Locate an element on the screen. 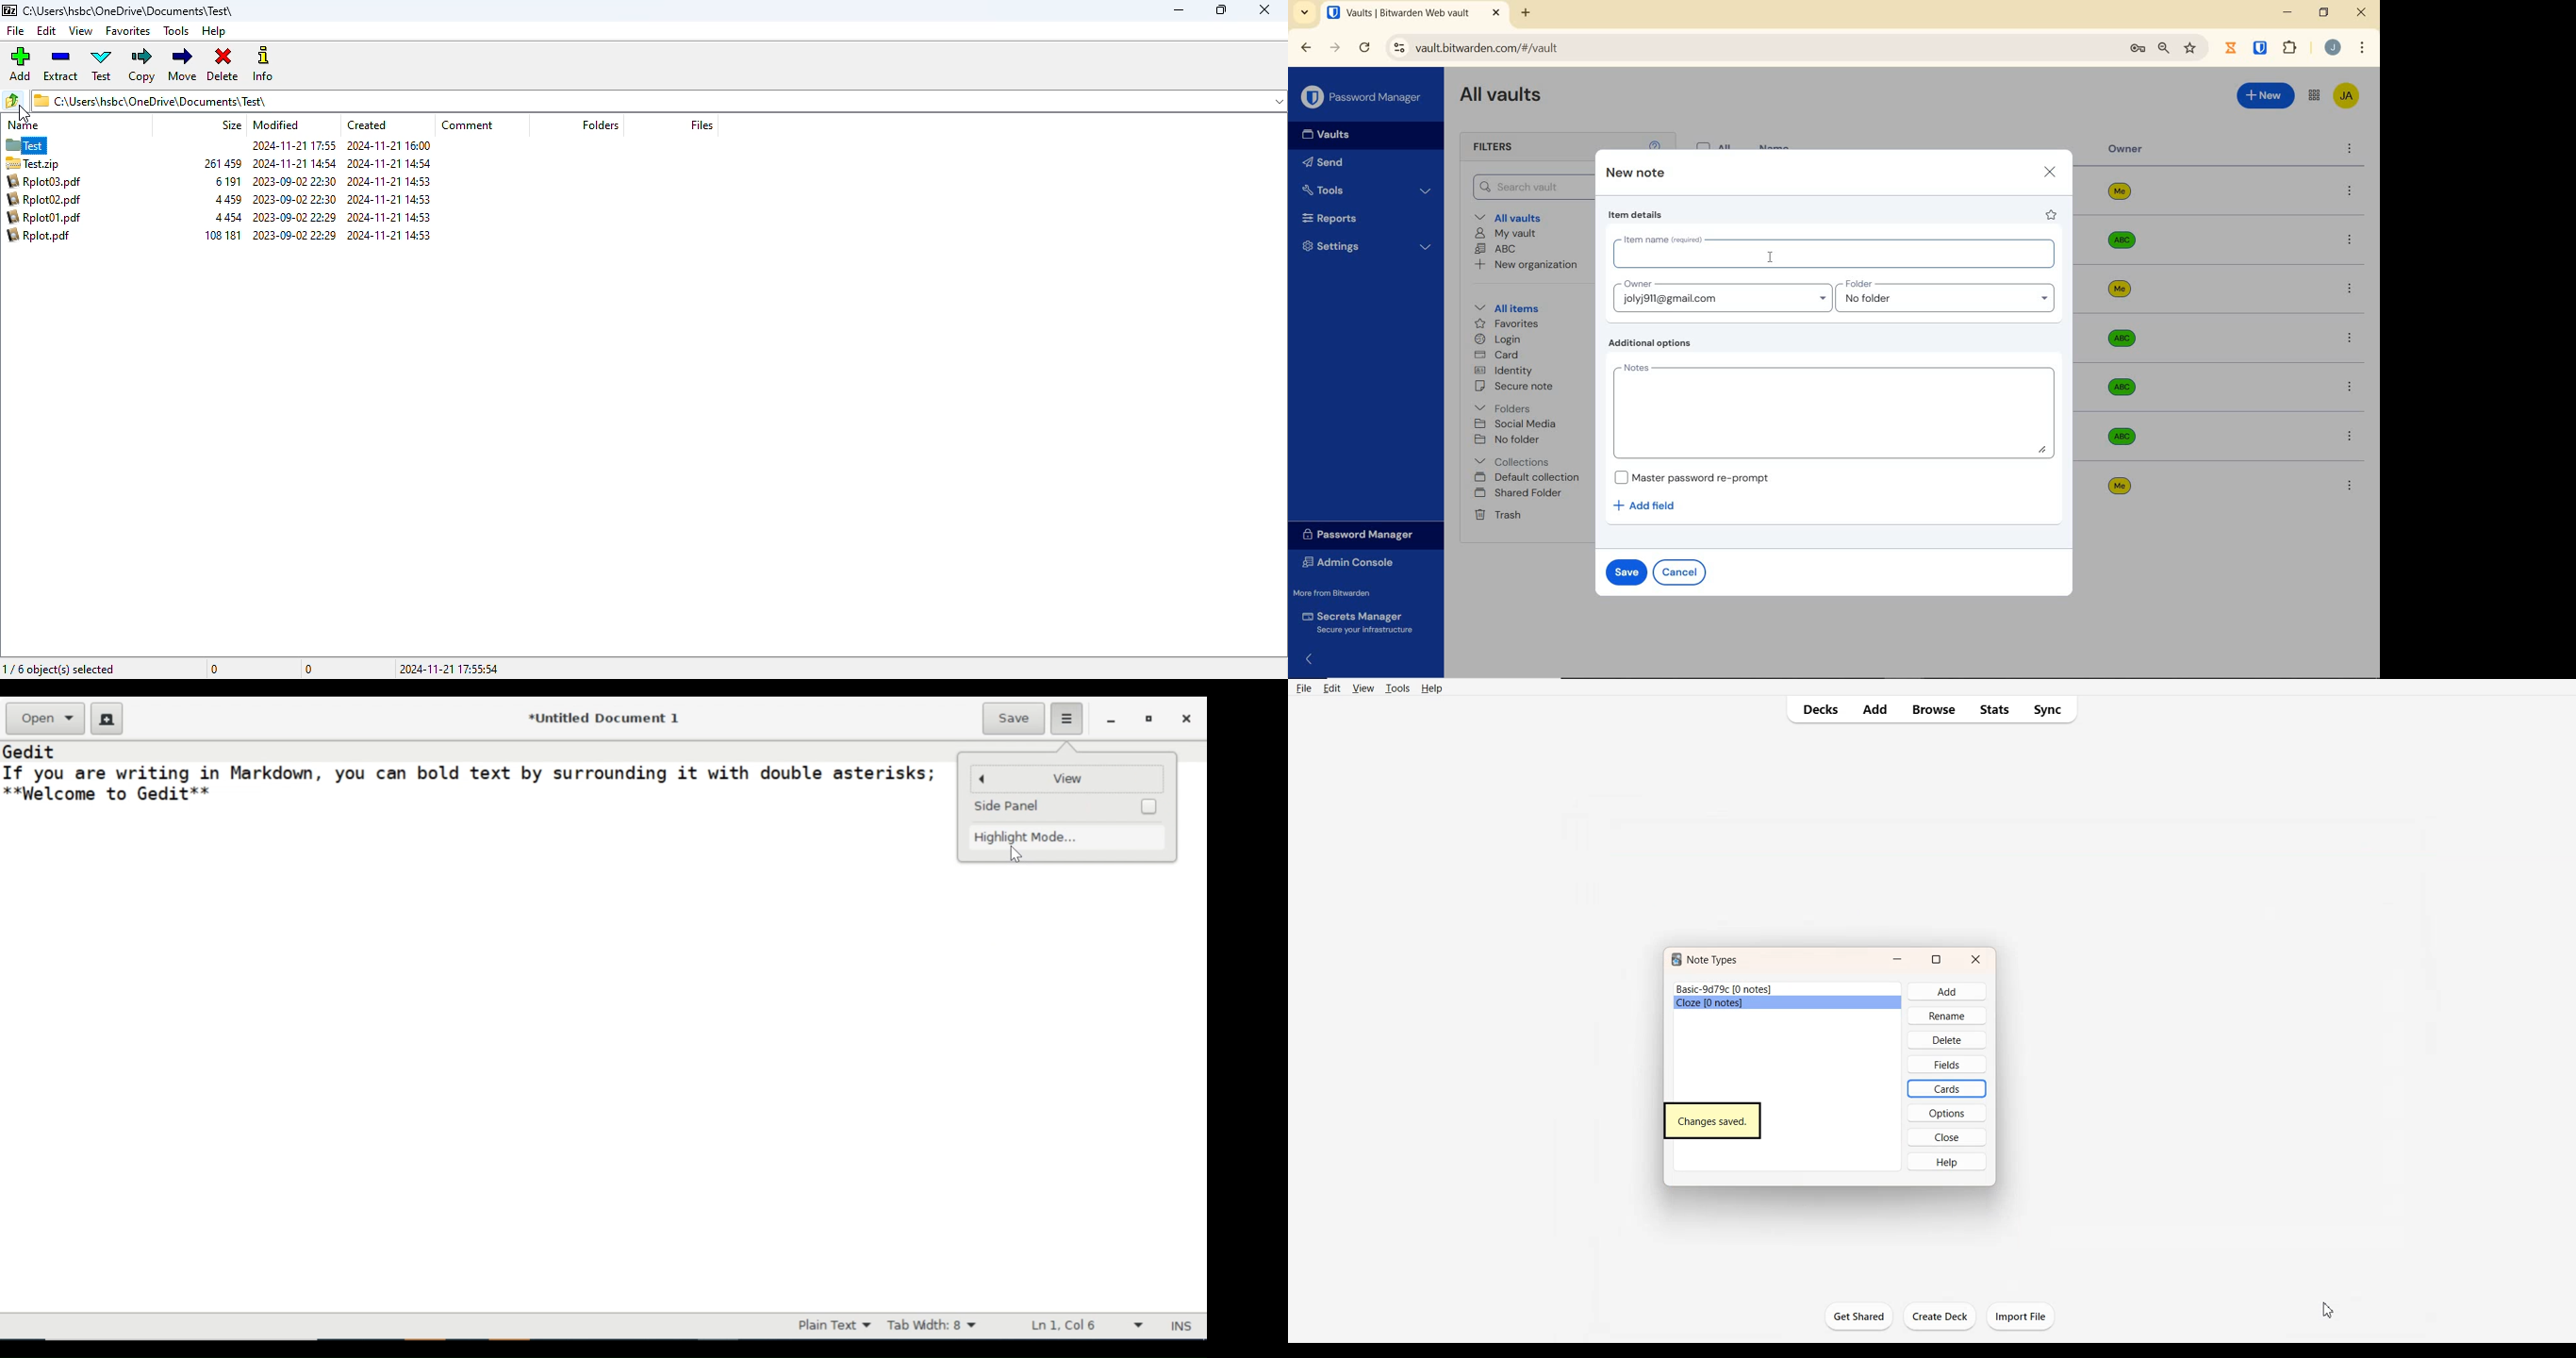  **Welcome to Gedit** is located at coordinates (108, 794).